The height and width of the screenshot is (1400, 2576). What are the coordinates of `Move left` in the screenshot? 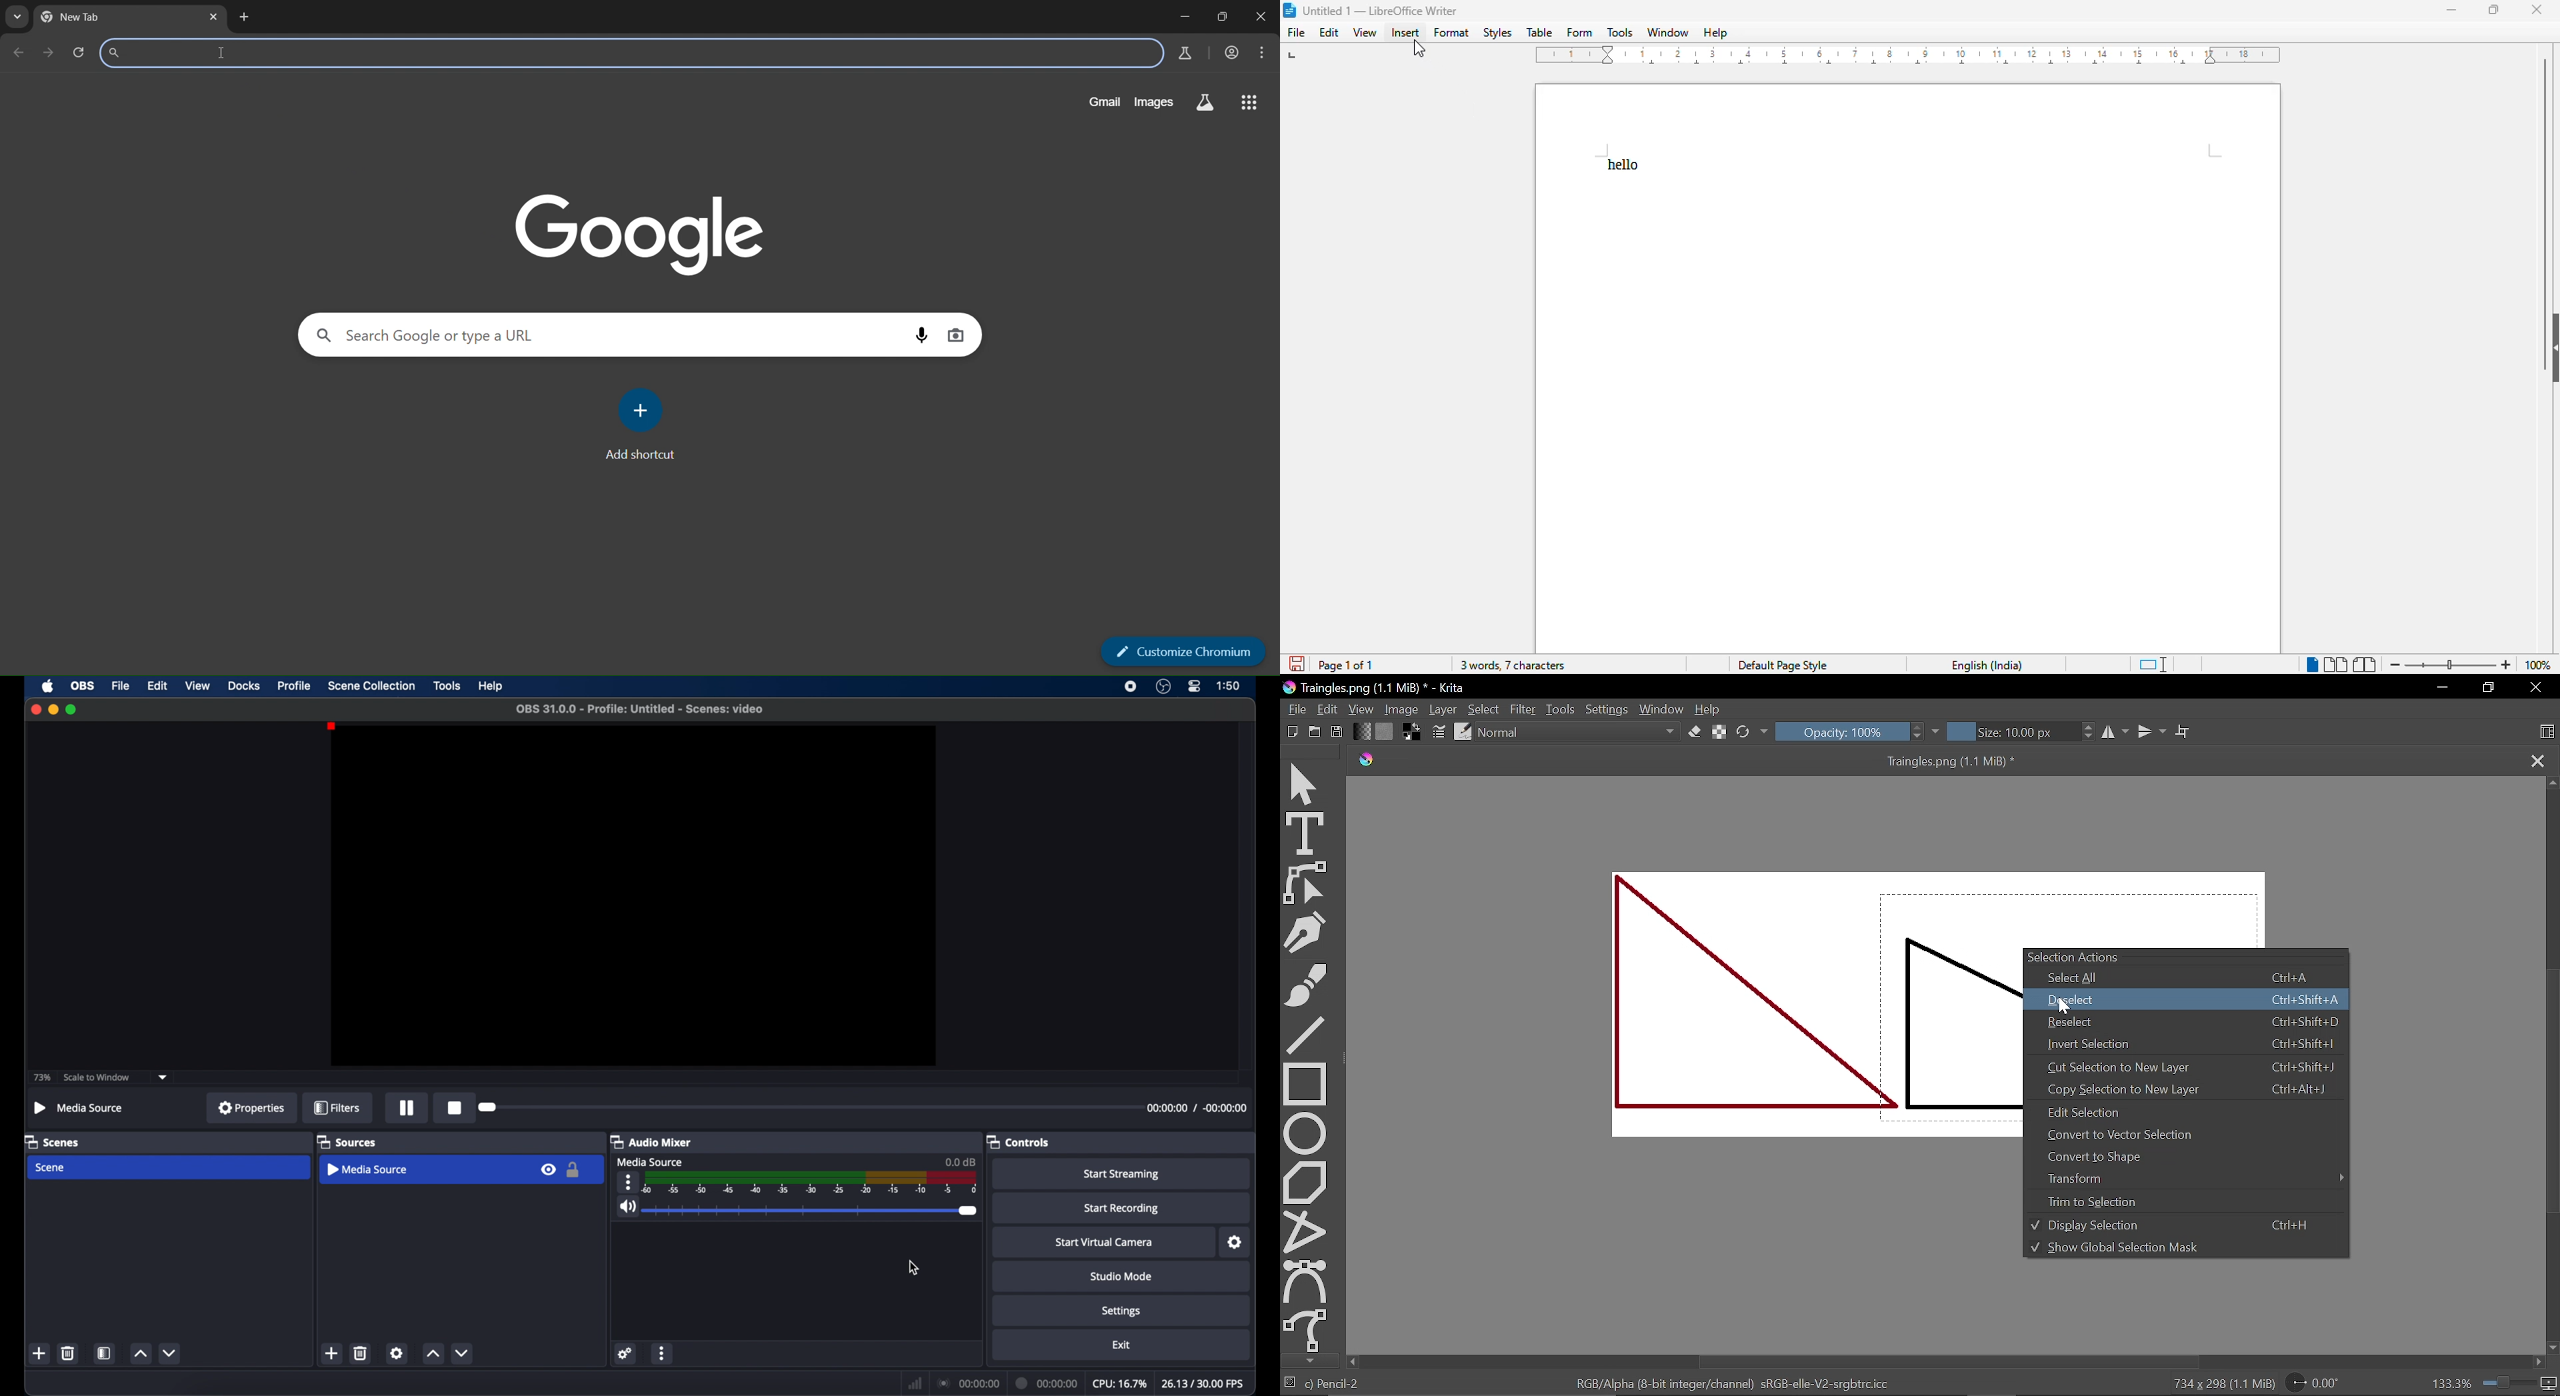 It's located at (2538, 1362).